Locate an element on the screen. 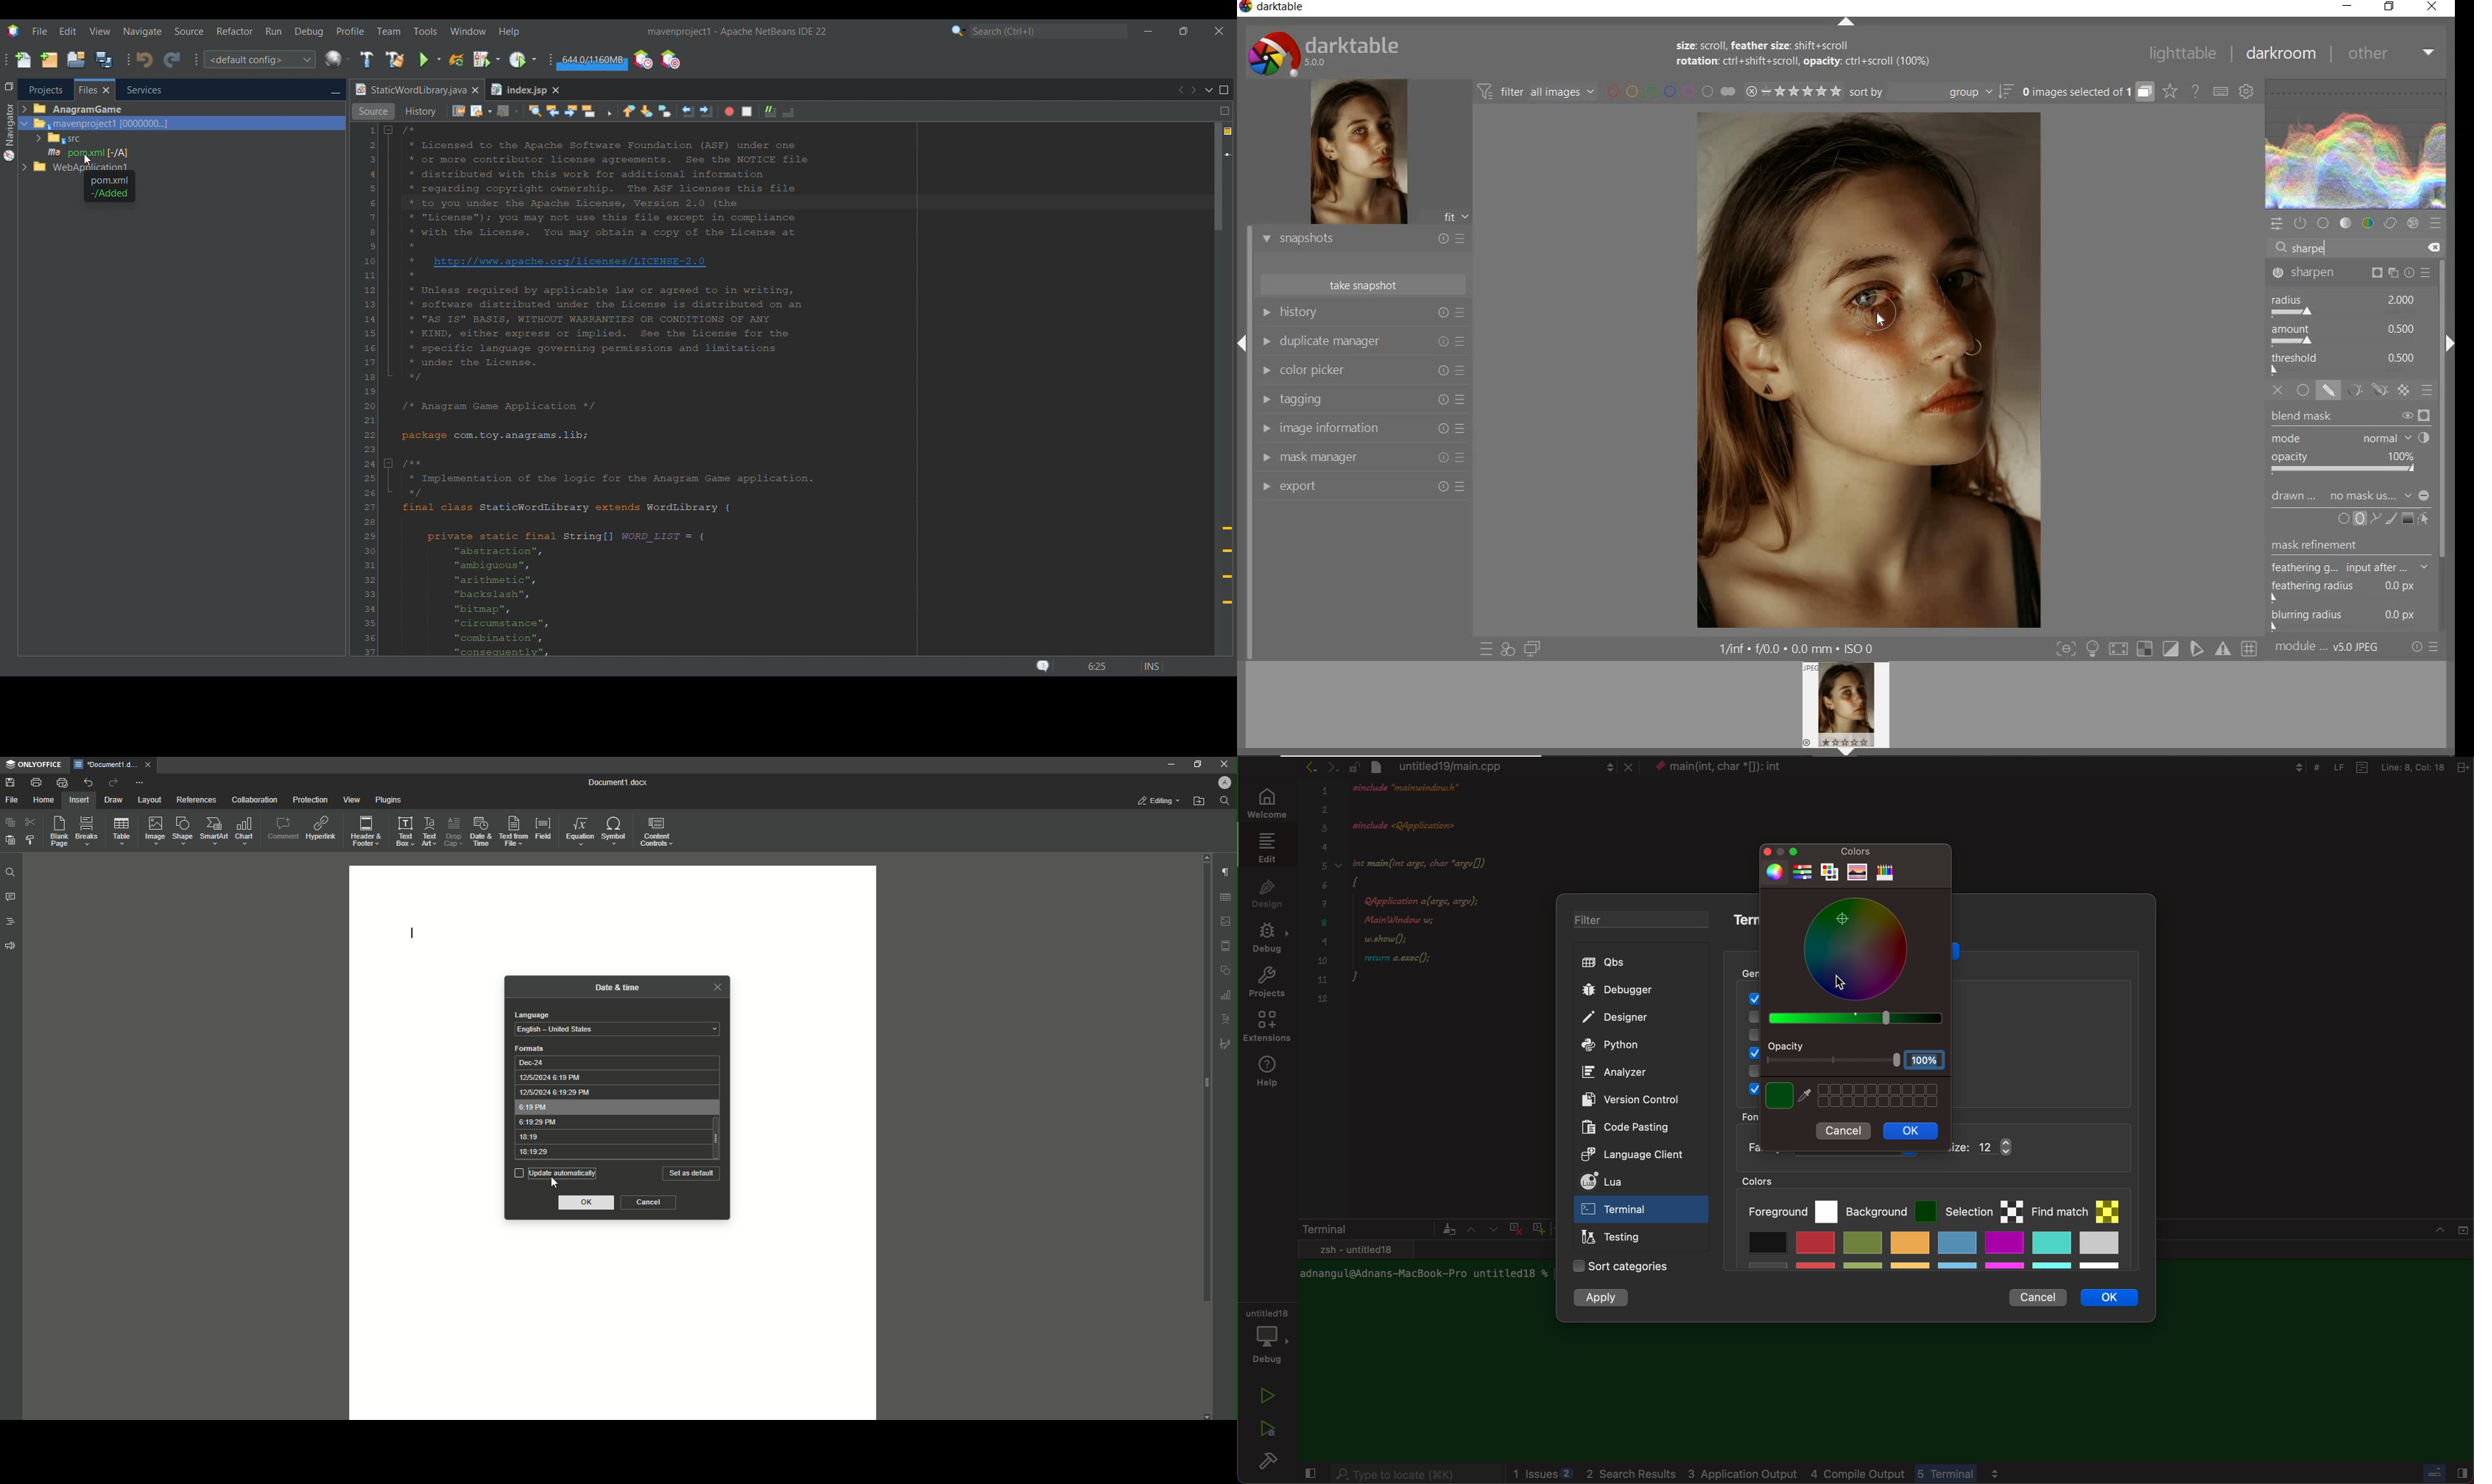 Image resolution: width=2492 pixels, height=1484 pixels. Editing is located at coordinates (1159, 801).